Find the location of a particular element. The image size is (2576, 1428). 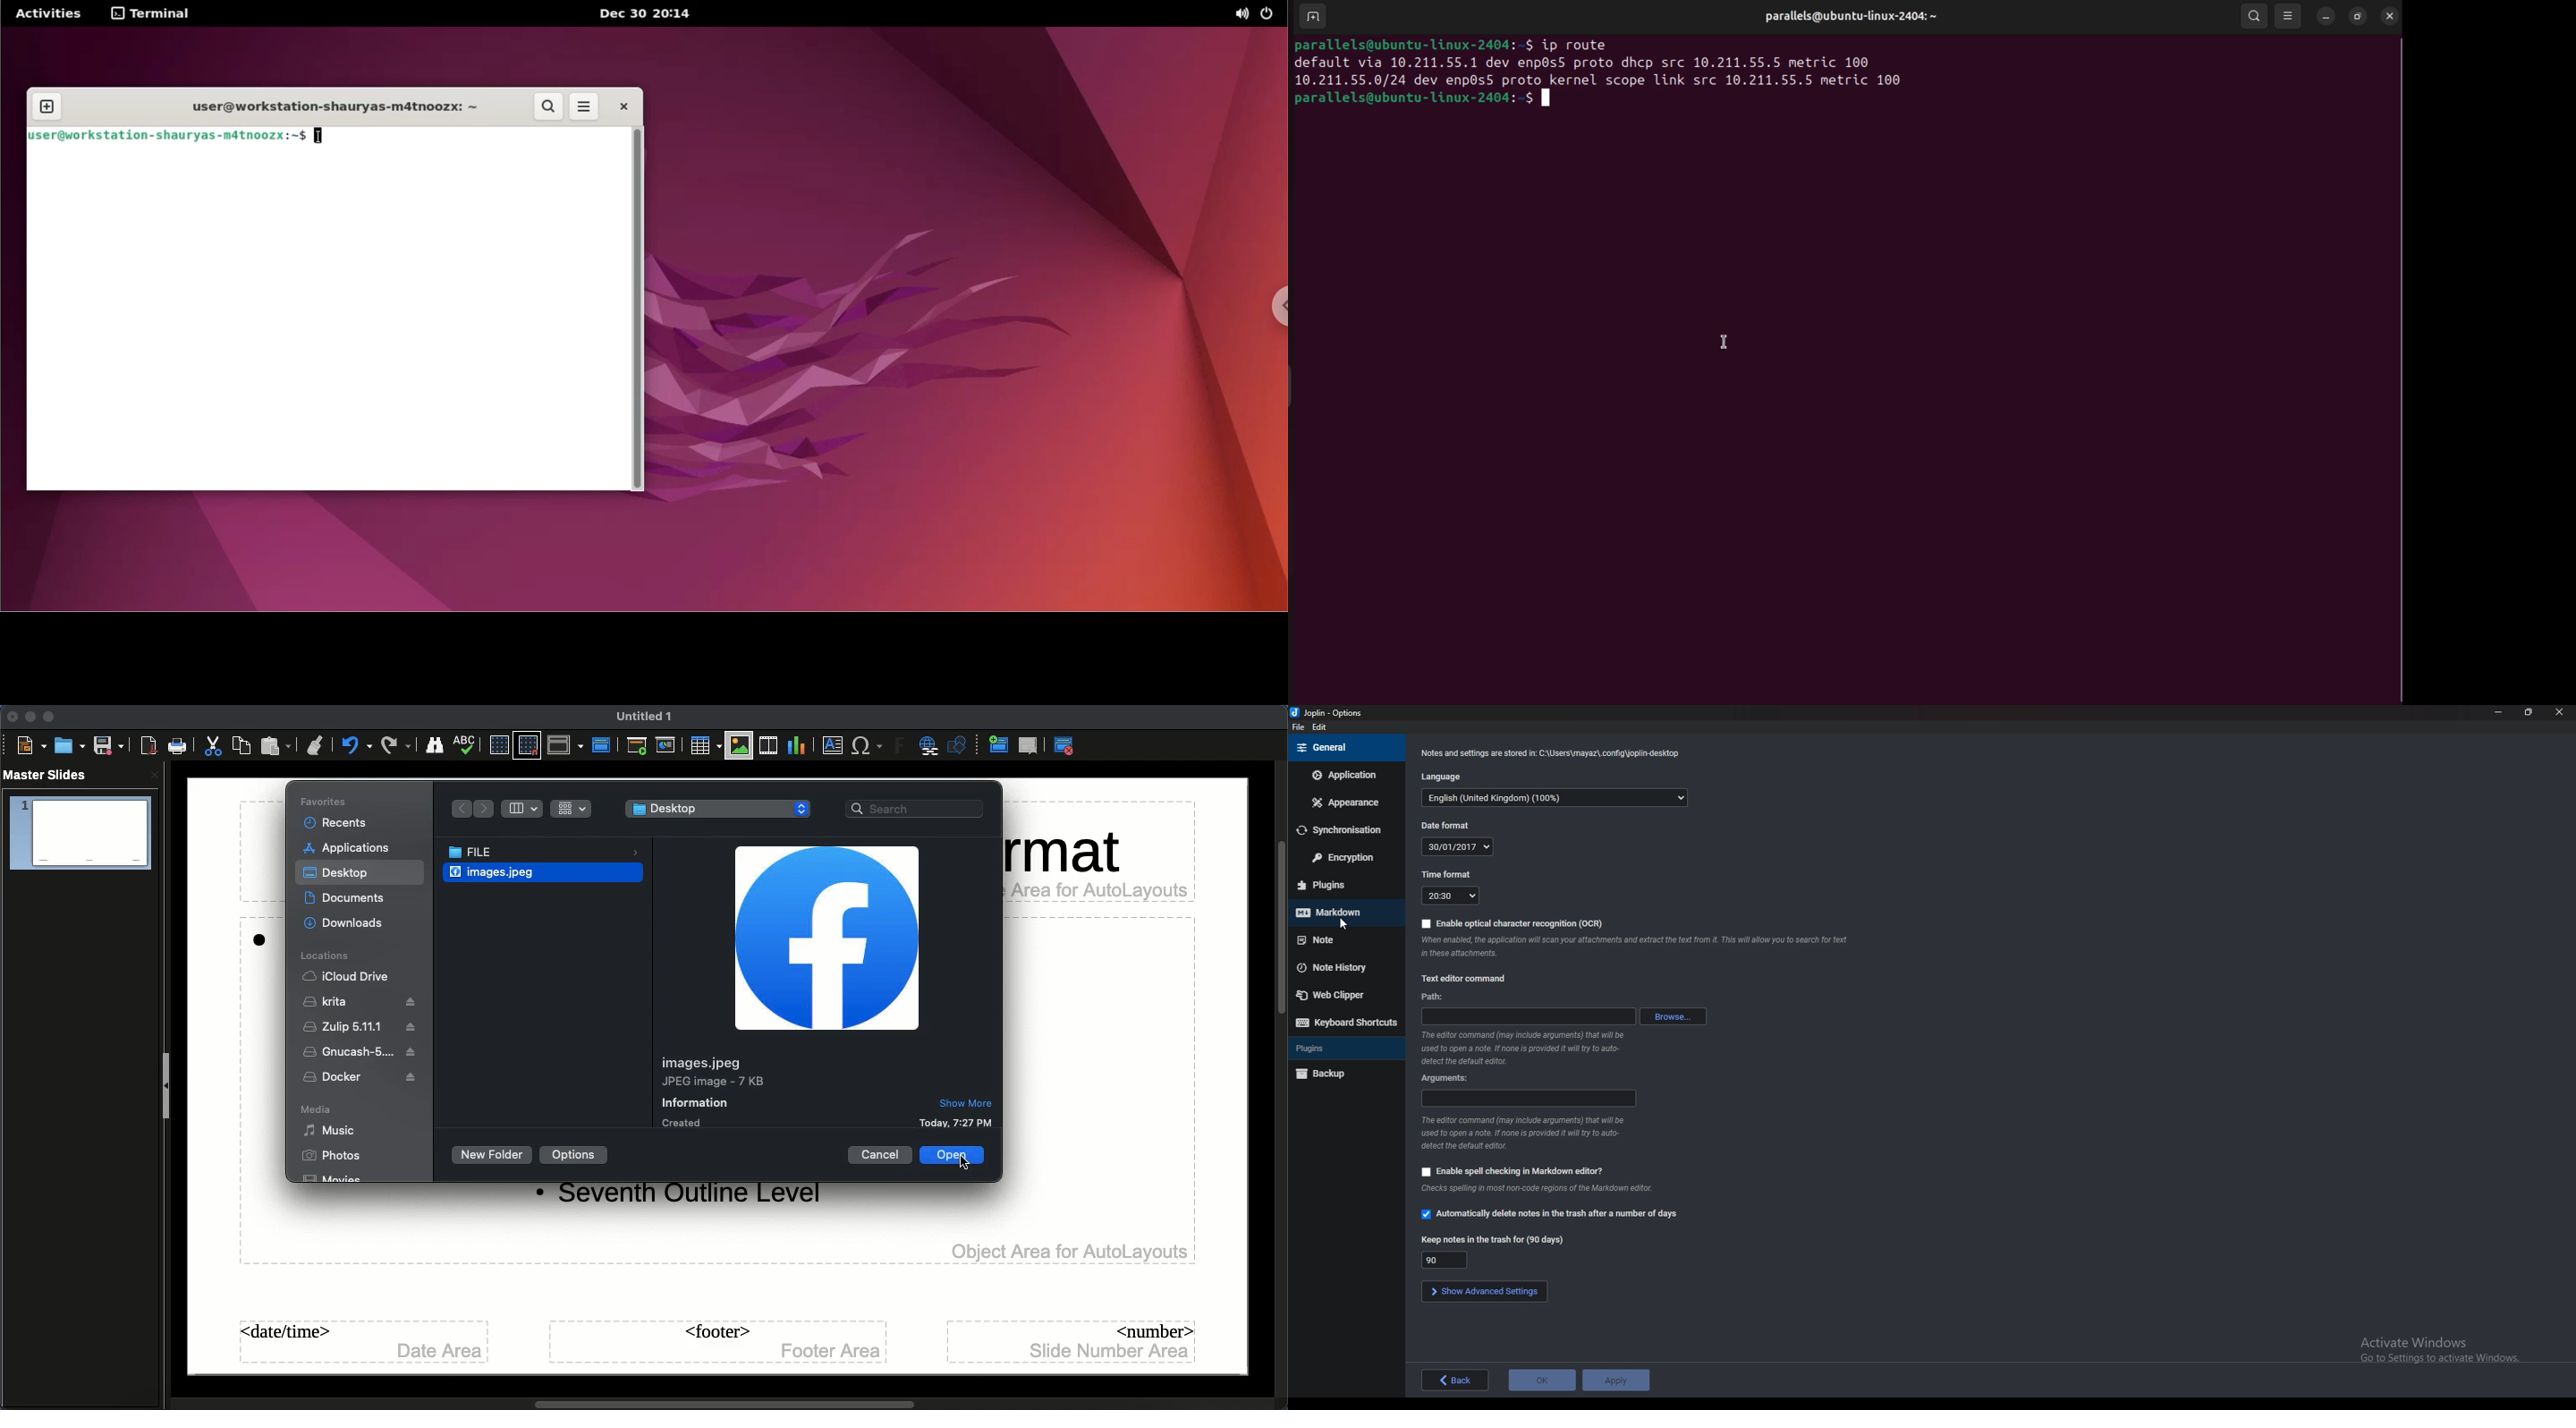

minimize is located at coordinates (2499, 712).